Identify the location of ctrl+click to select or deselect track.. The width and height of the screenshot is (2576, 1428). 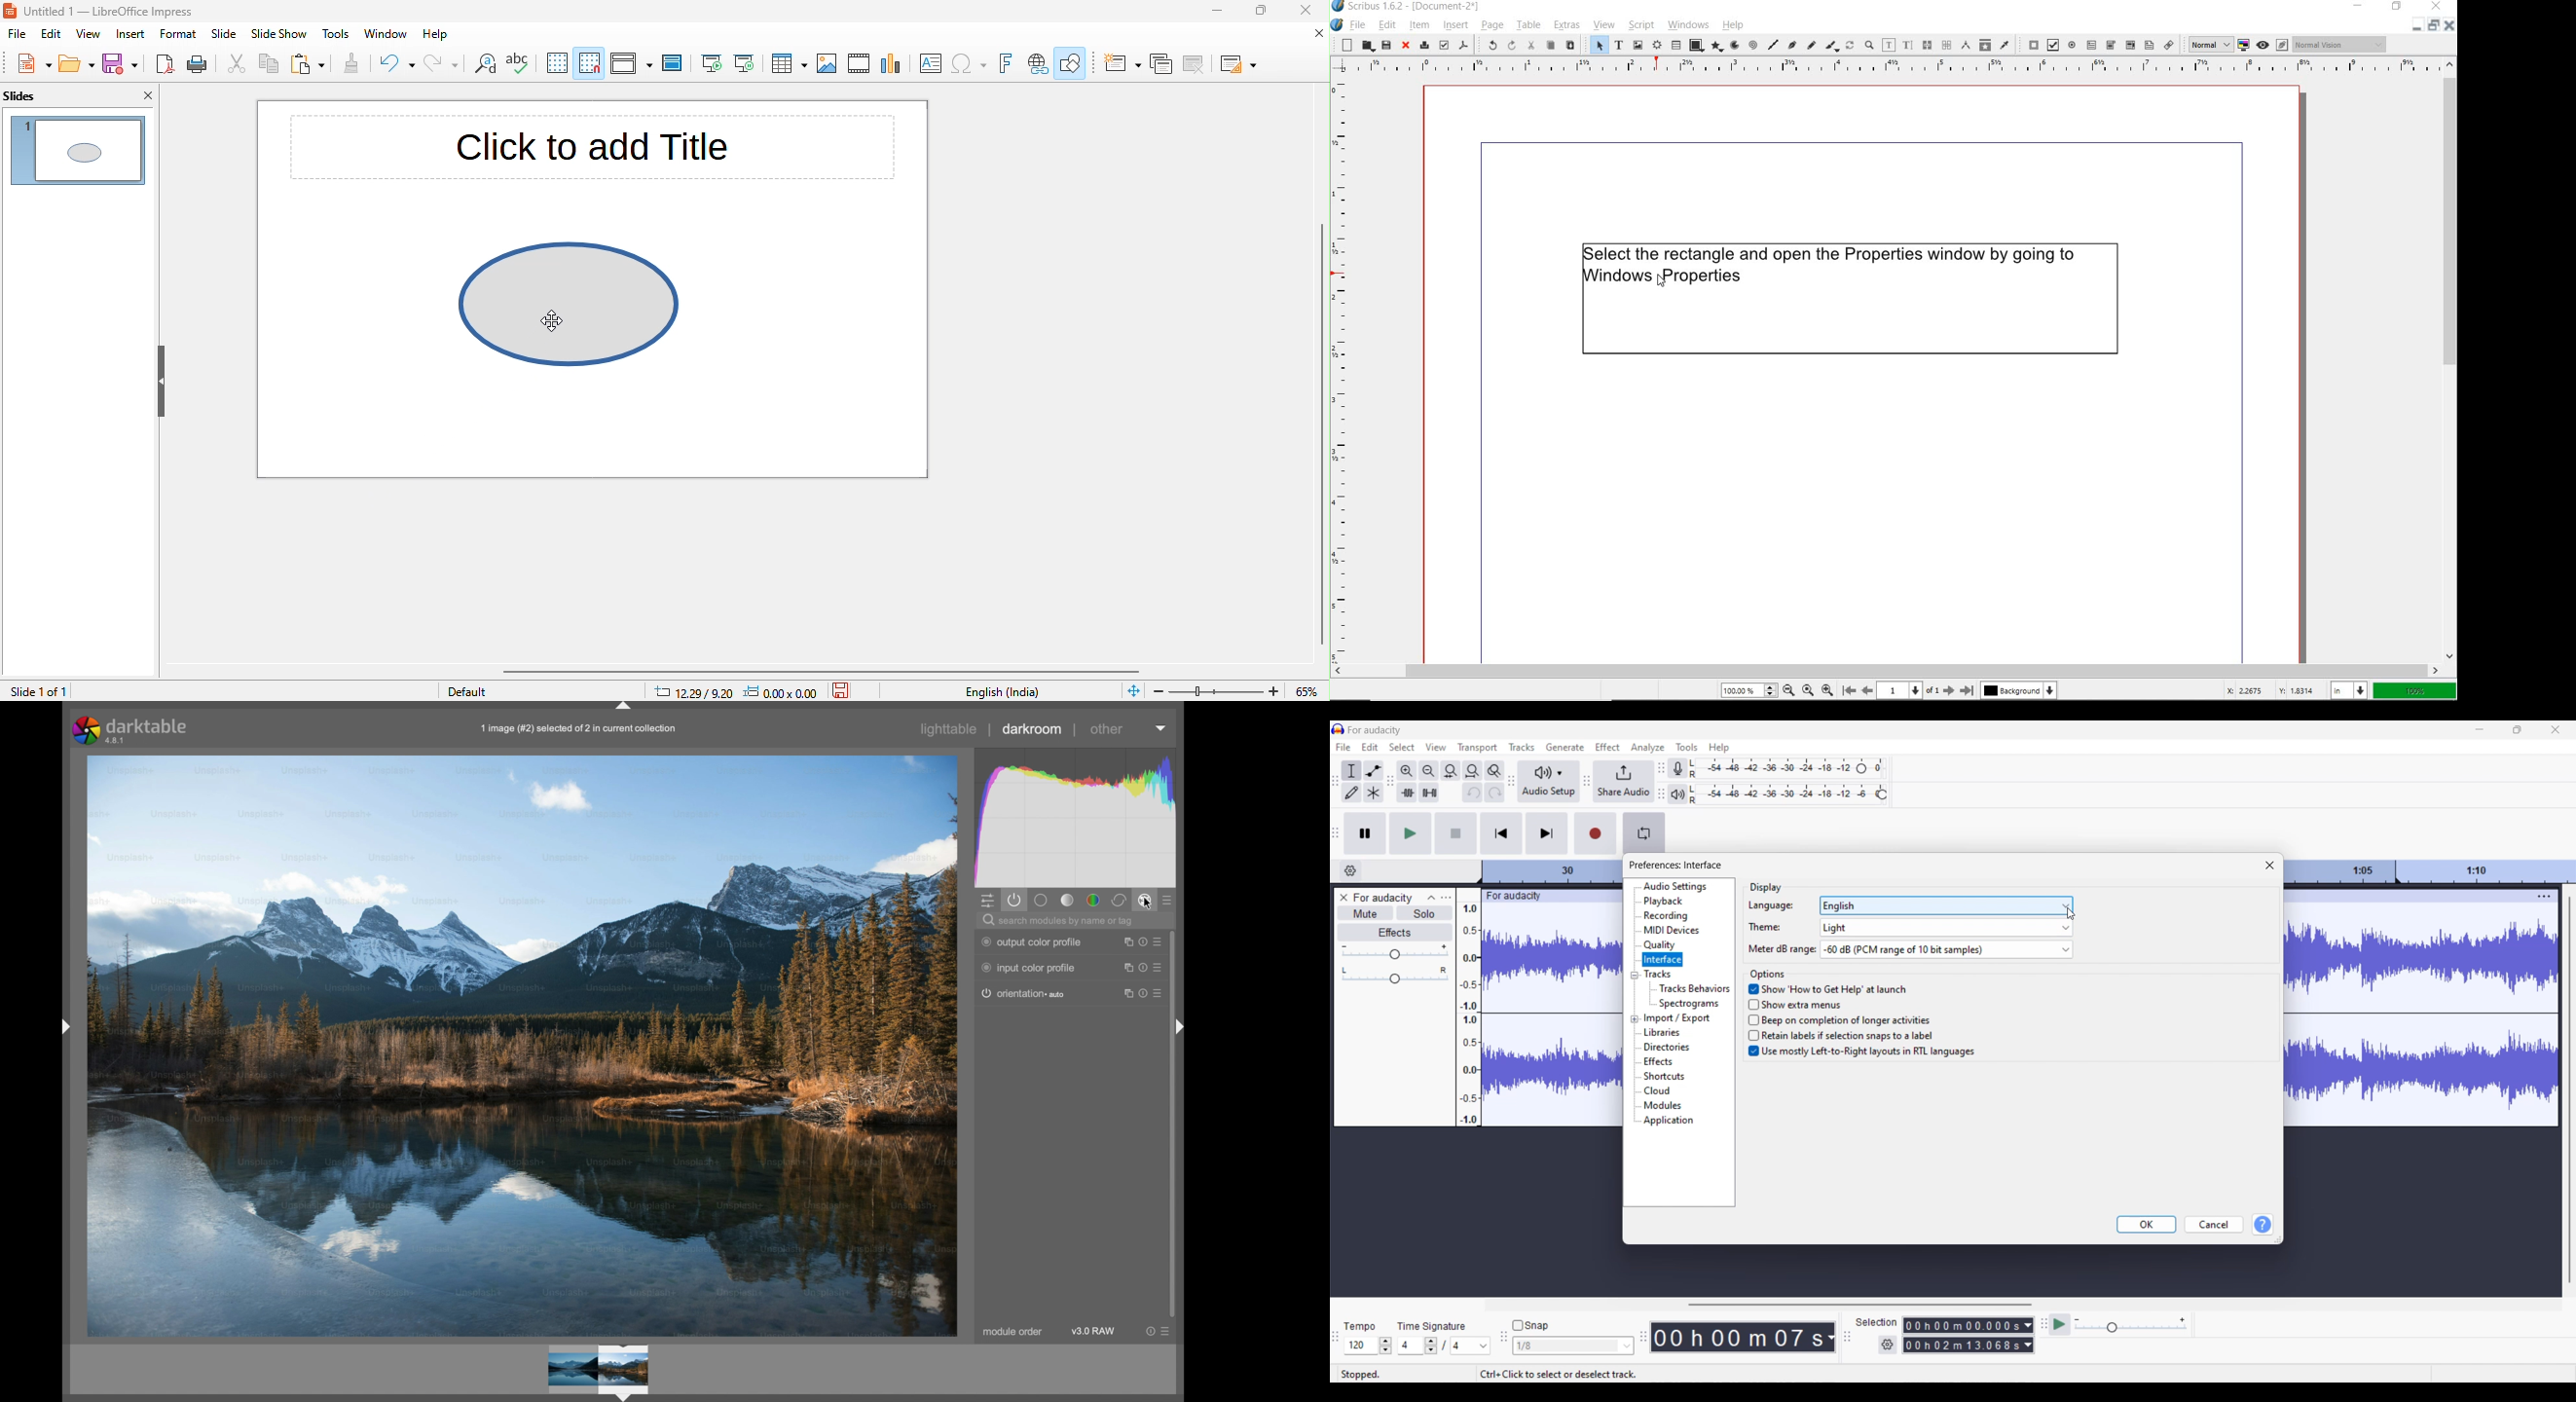
(1562, 1373).